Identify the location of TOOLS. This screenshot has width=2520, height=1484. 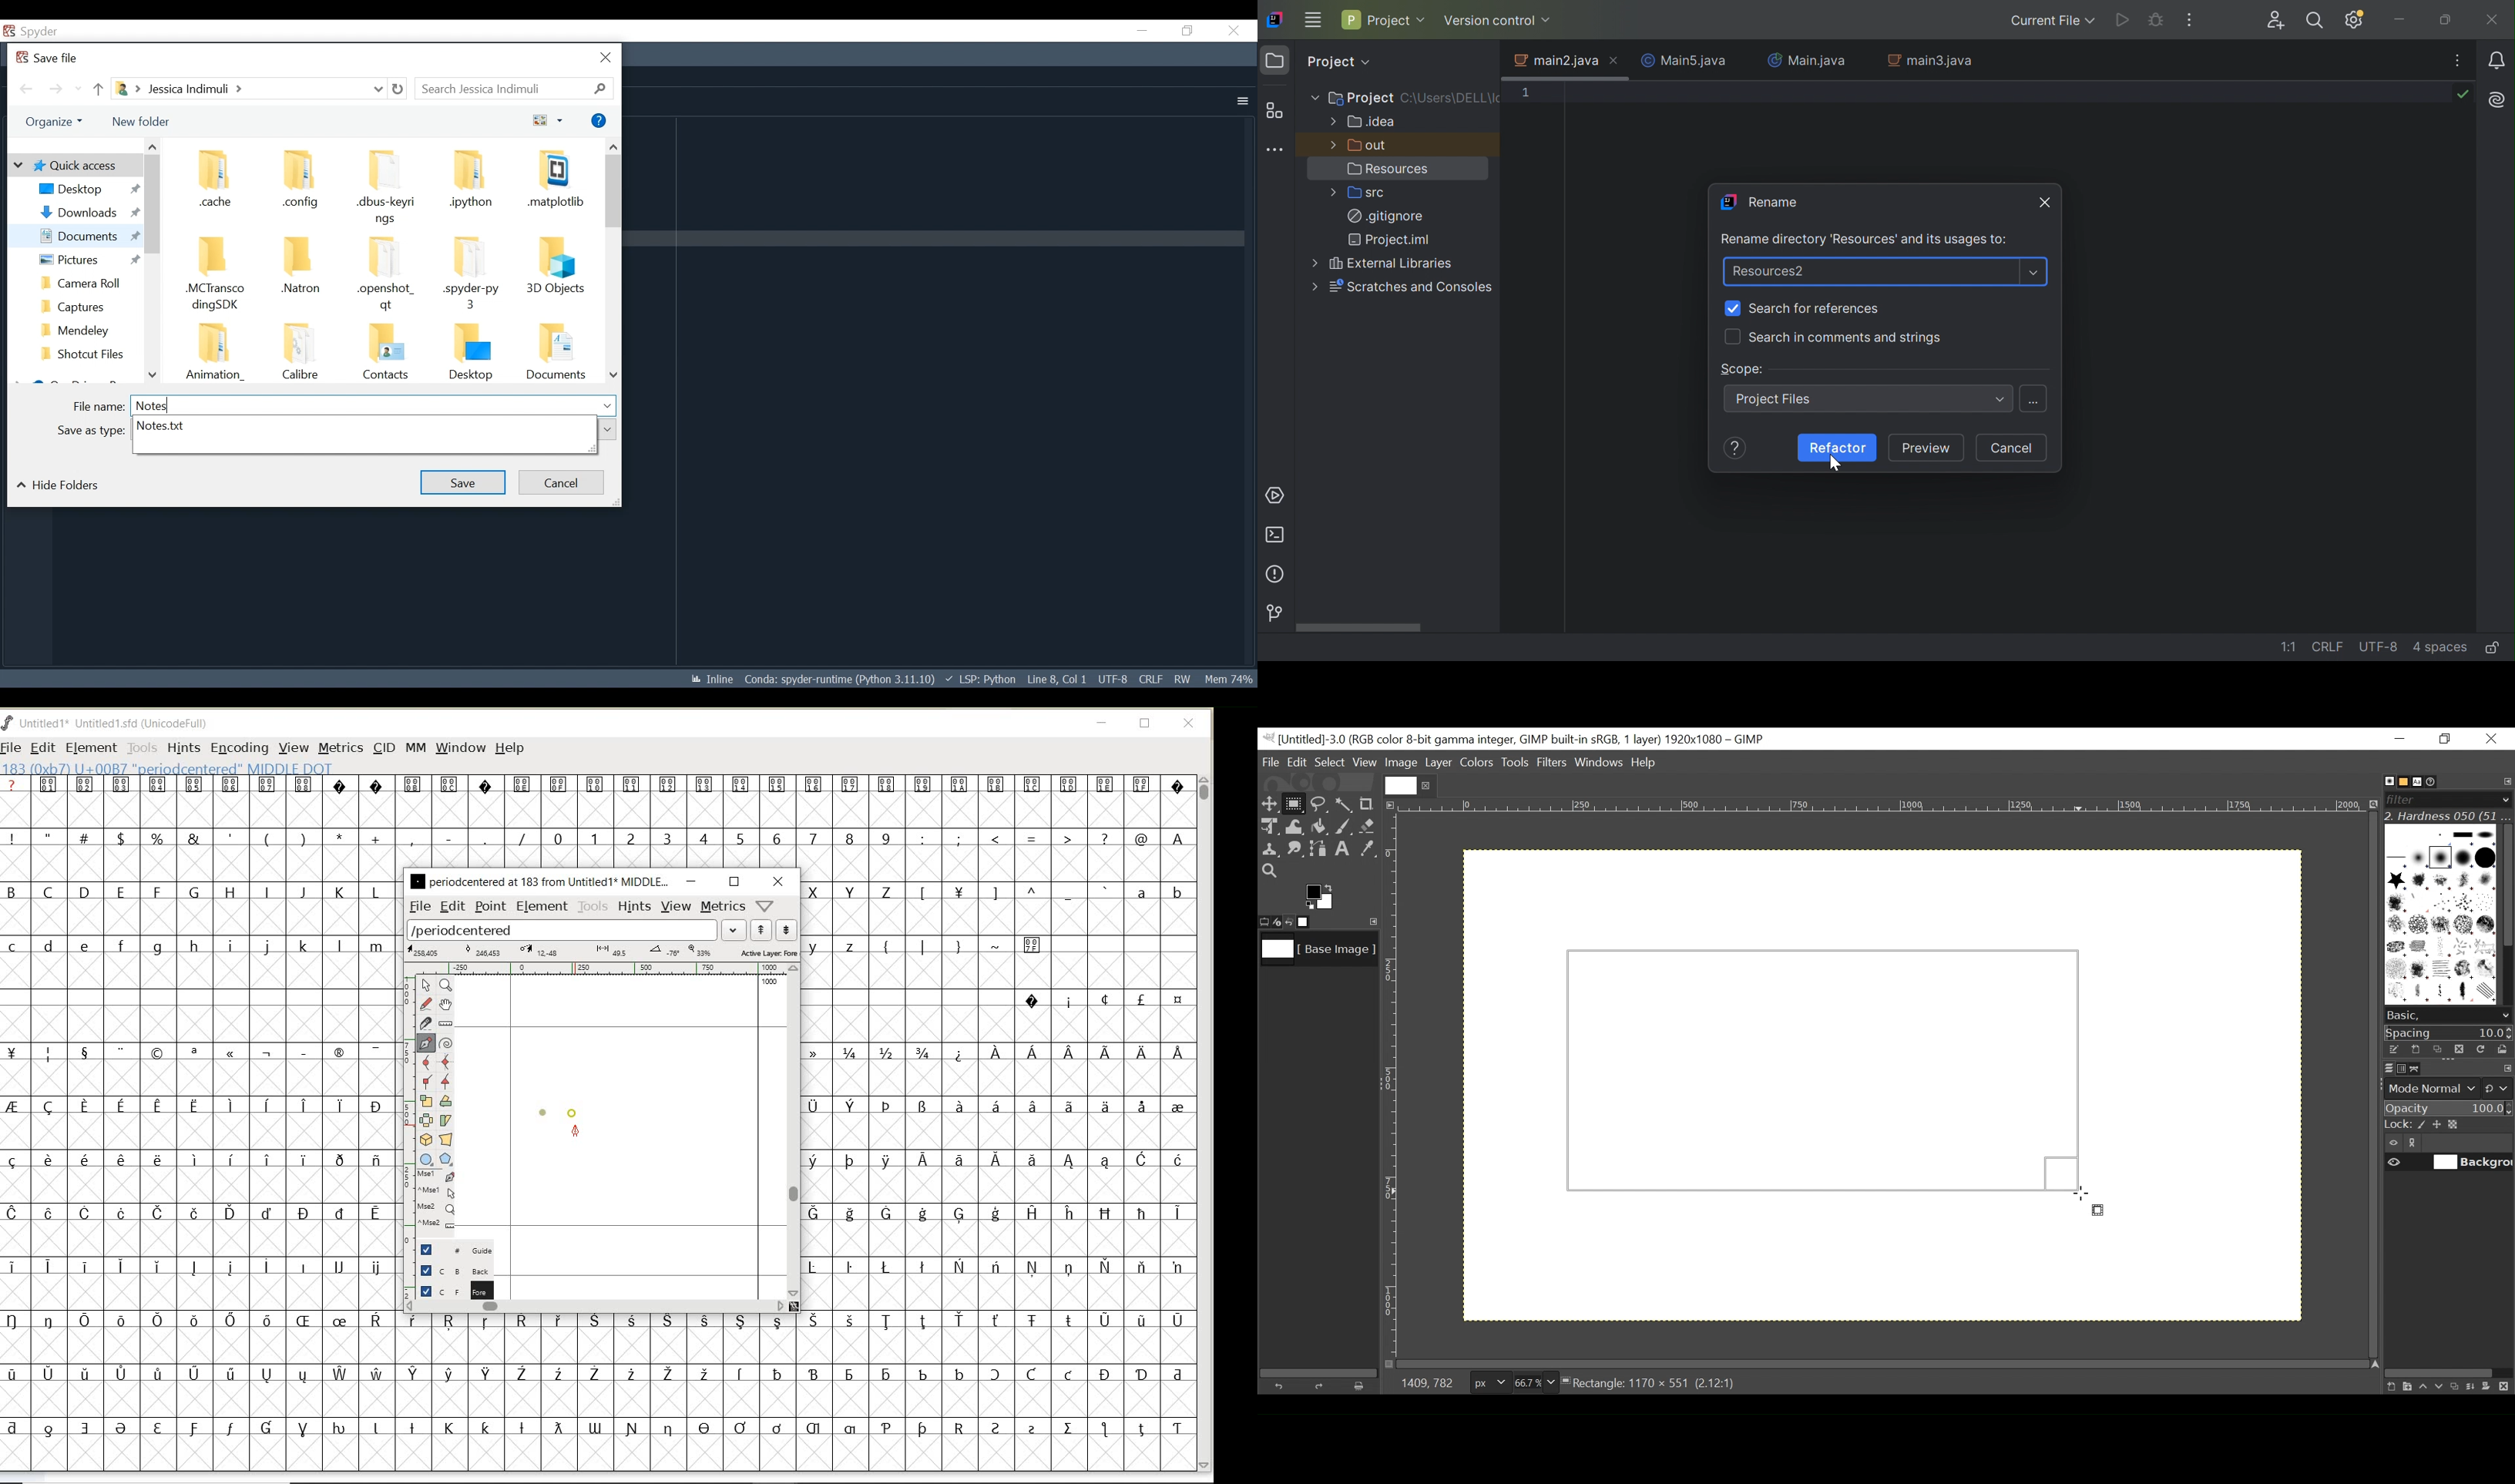
(142, 747).